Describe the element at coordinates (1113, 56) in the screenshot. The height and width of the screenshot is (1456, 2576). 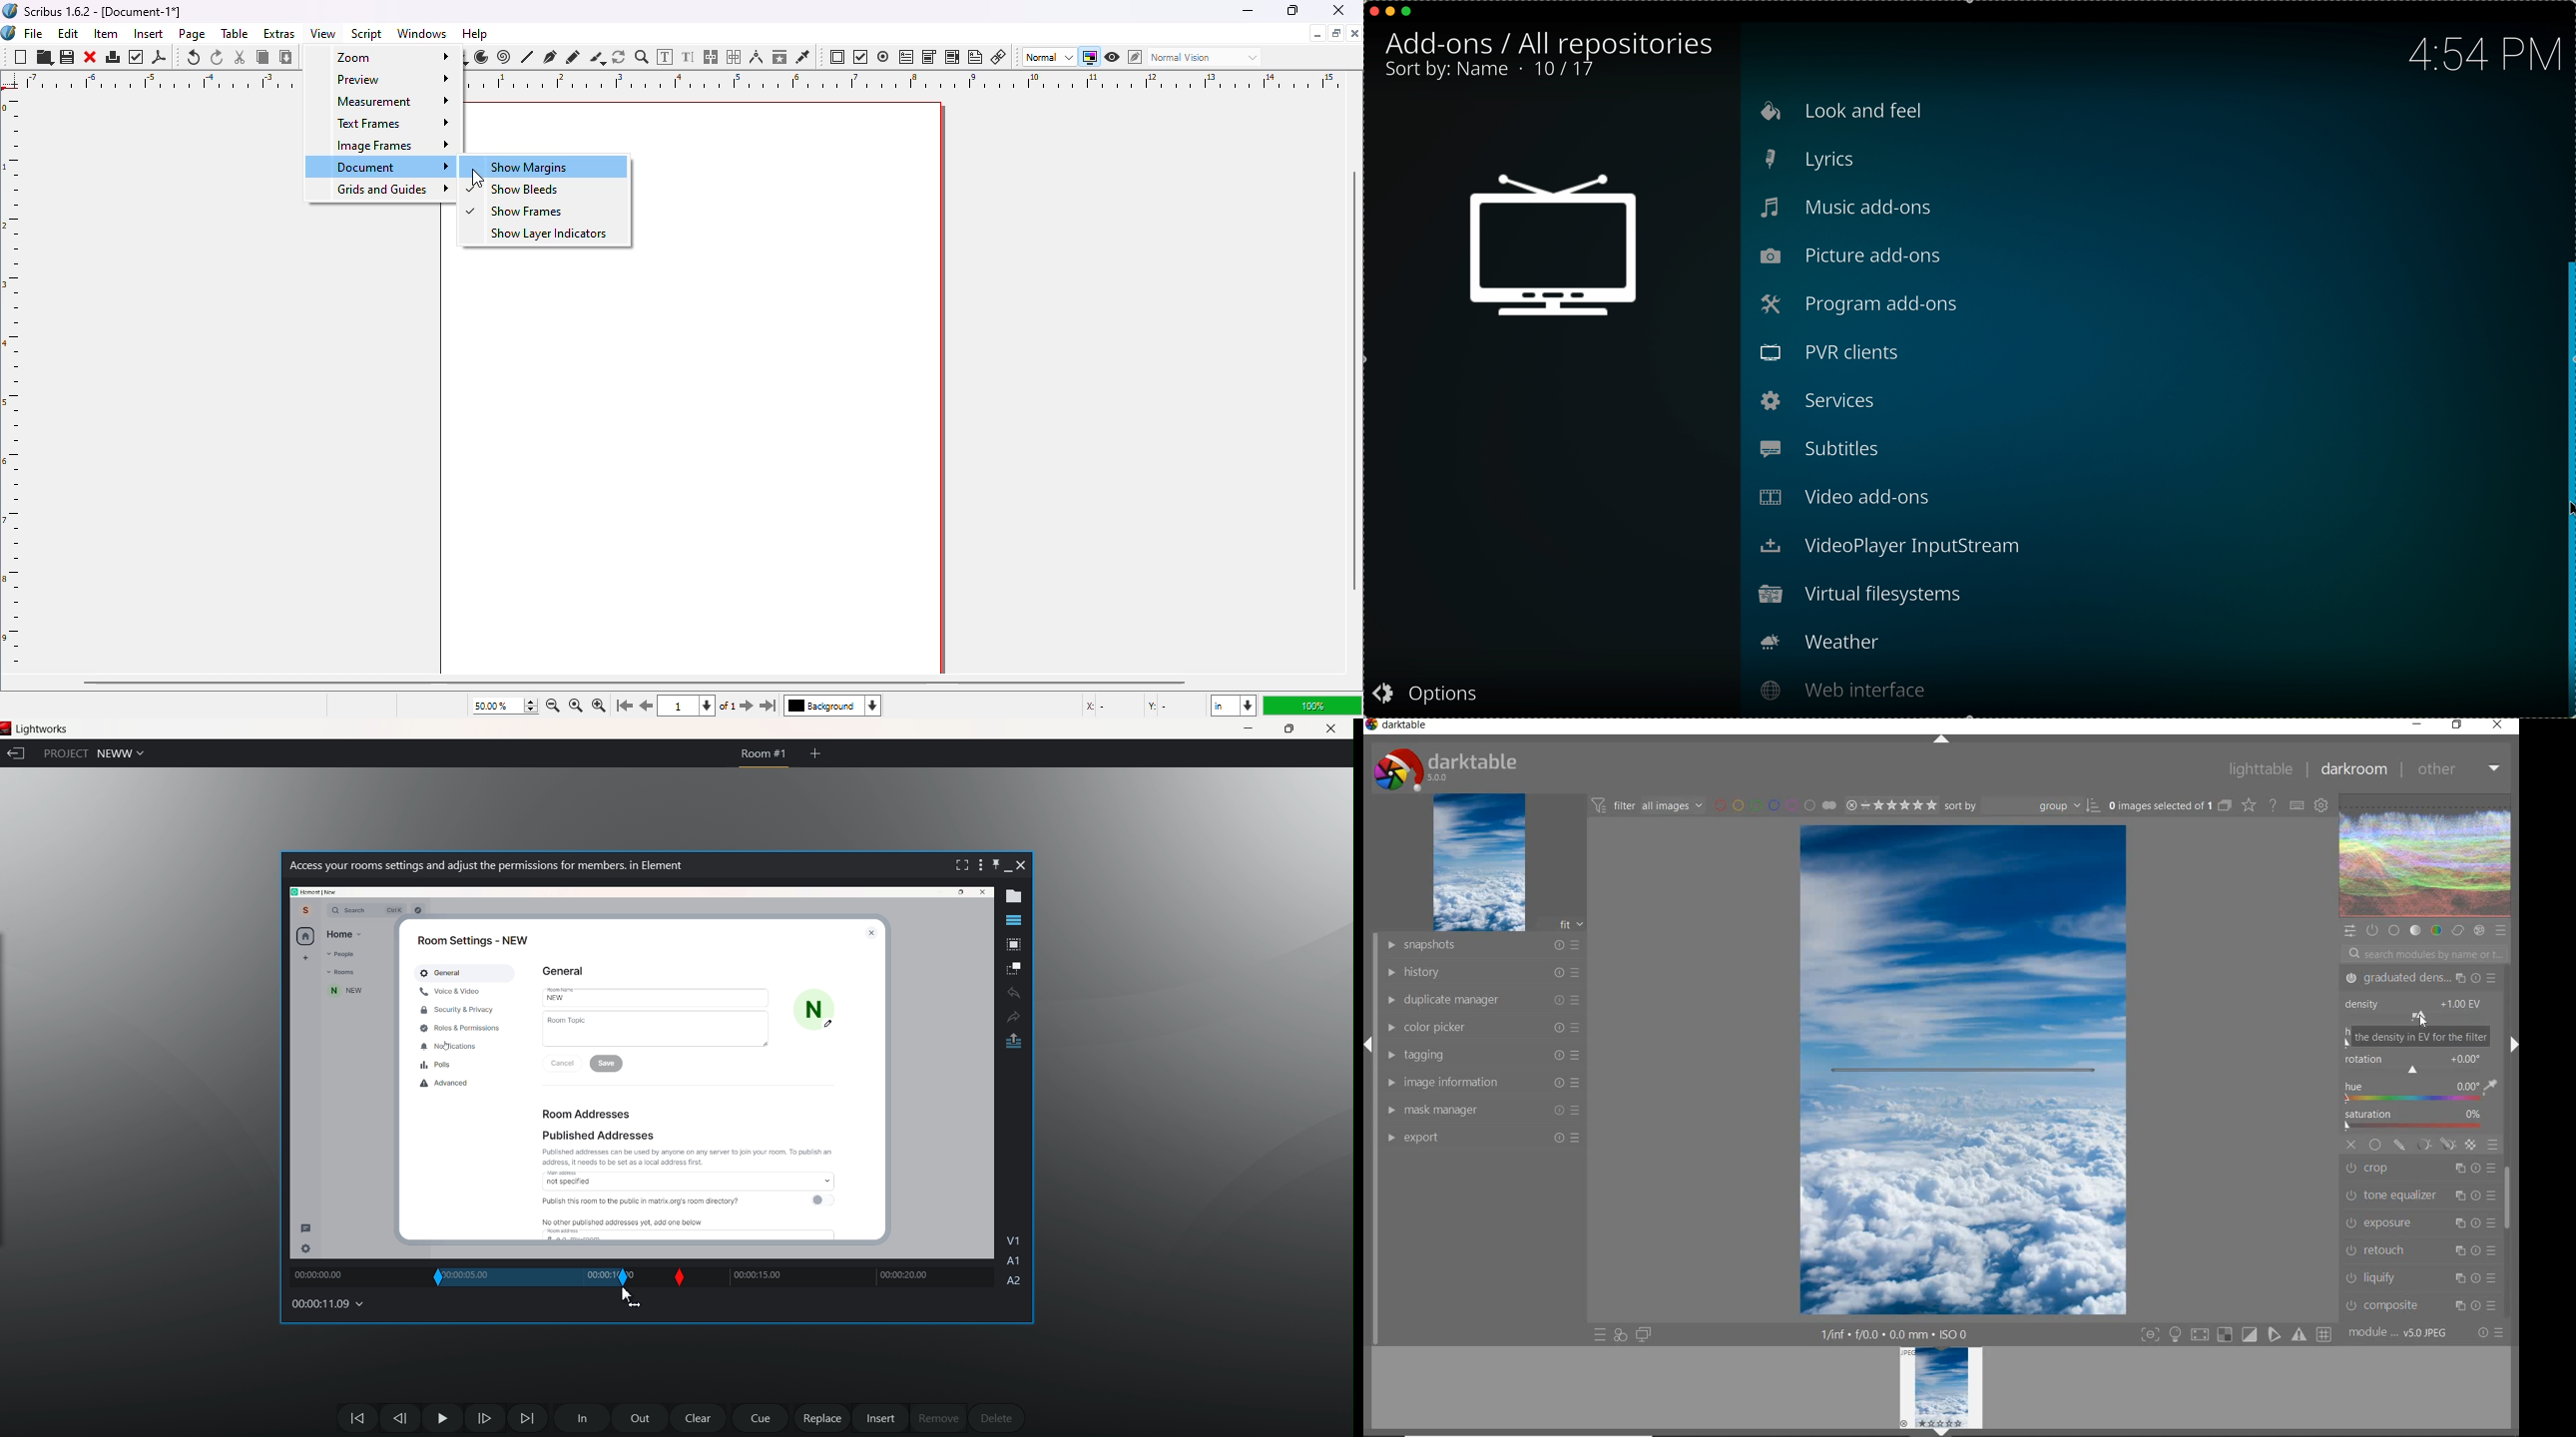
I see `preview mode` at that location.